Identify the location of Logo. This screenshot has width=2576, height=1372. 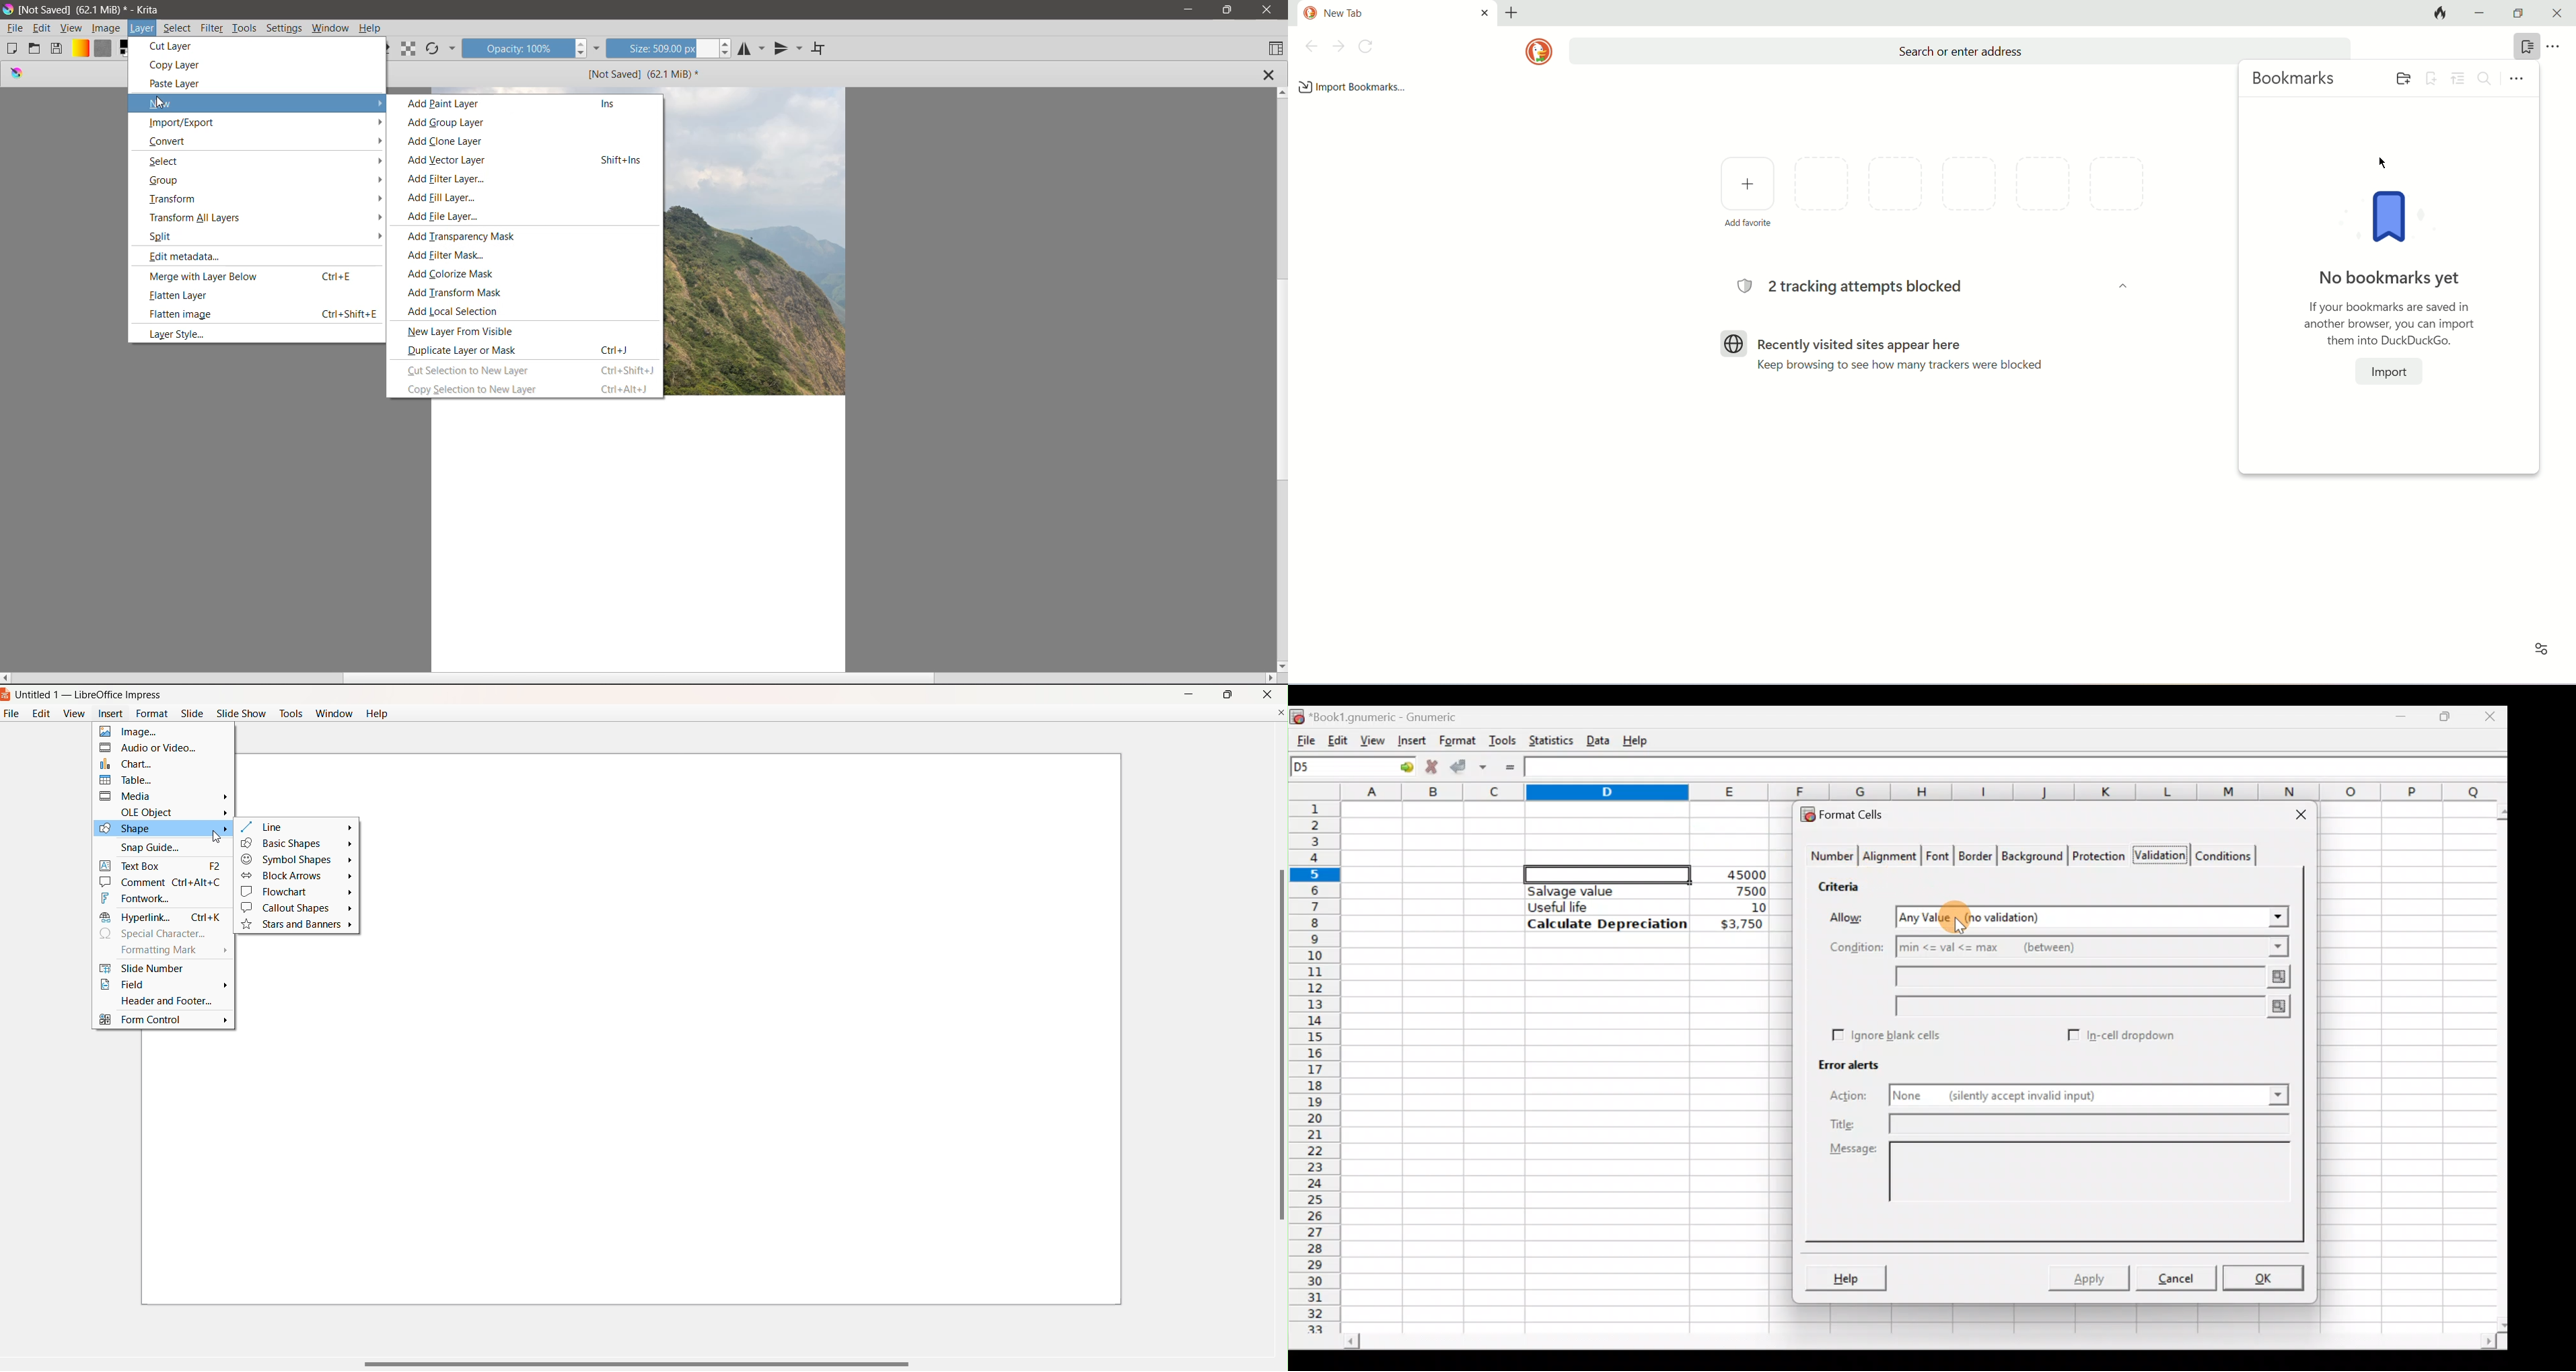
(7, 696).